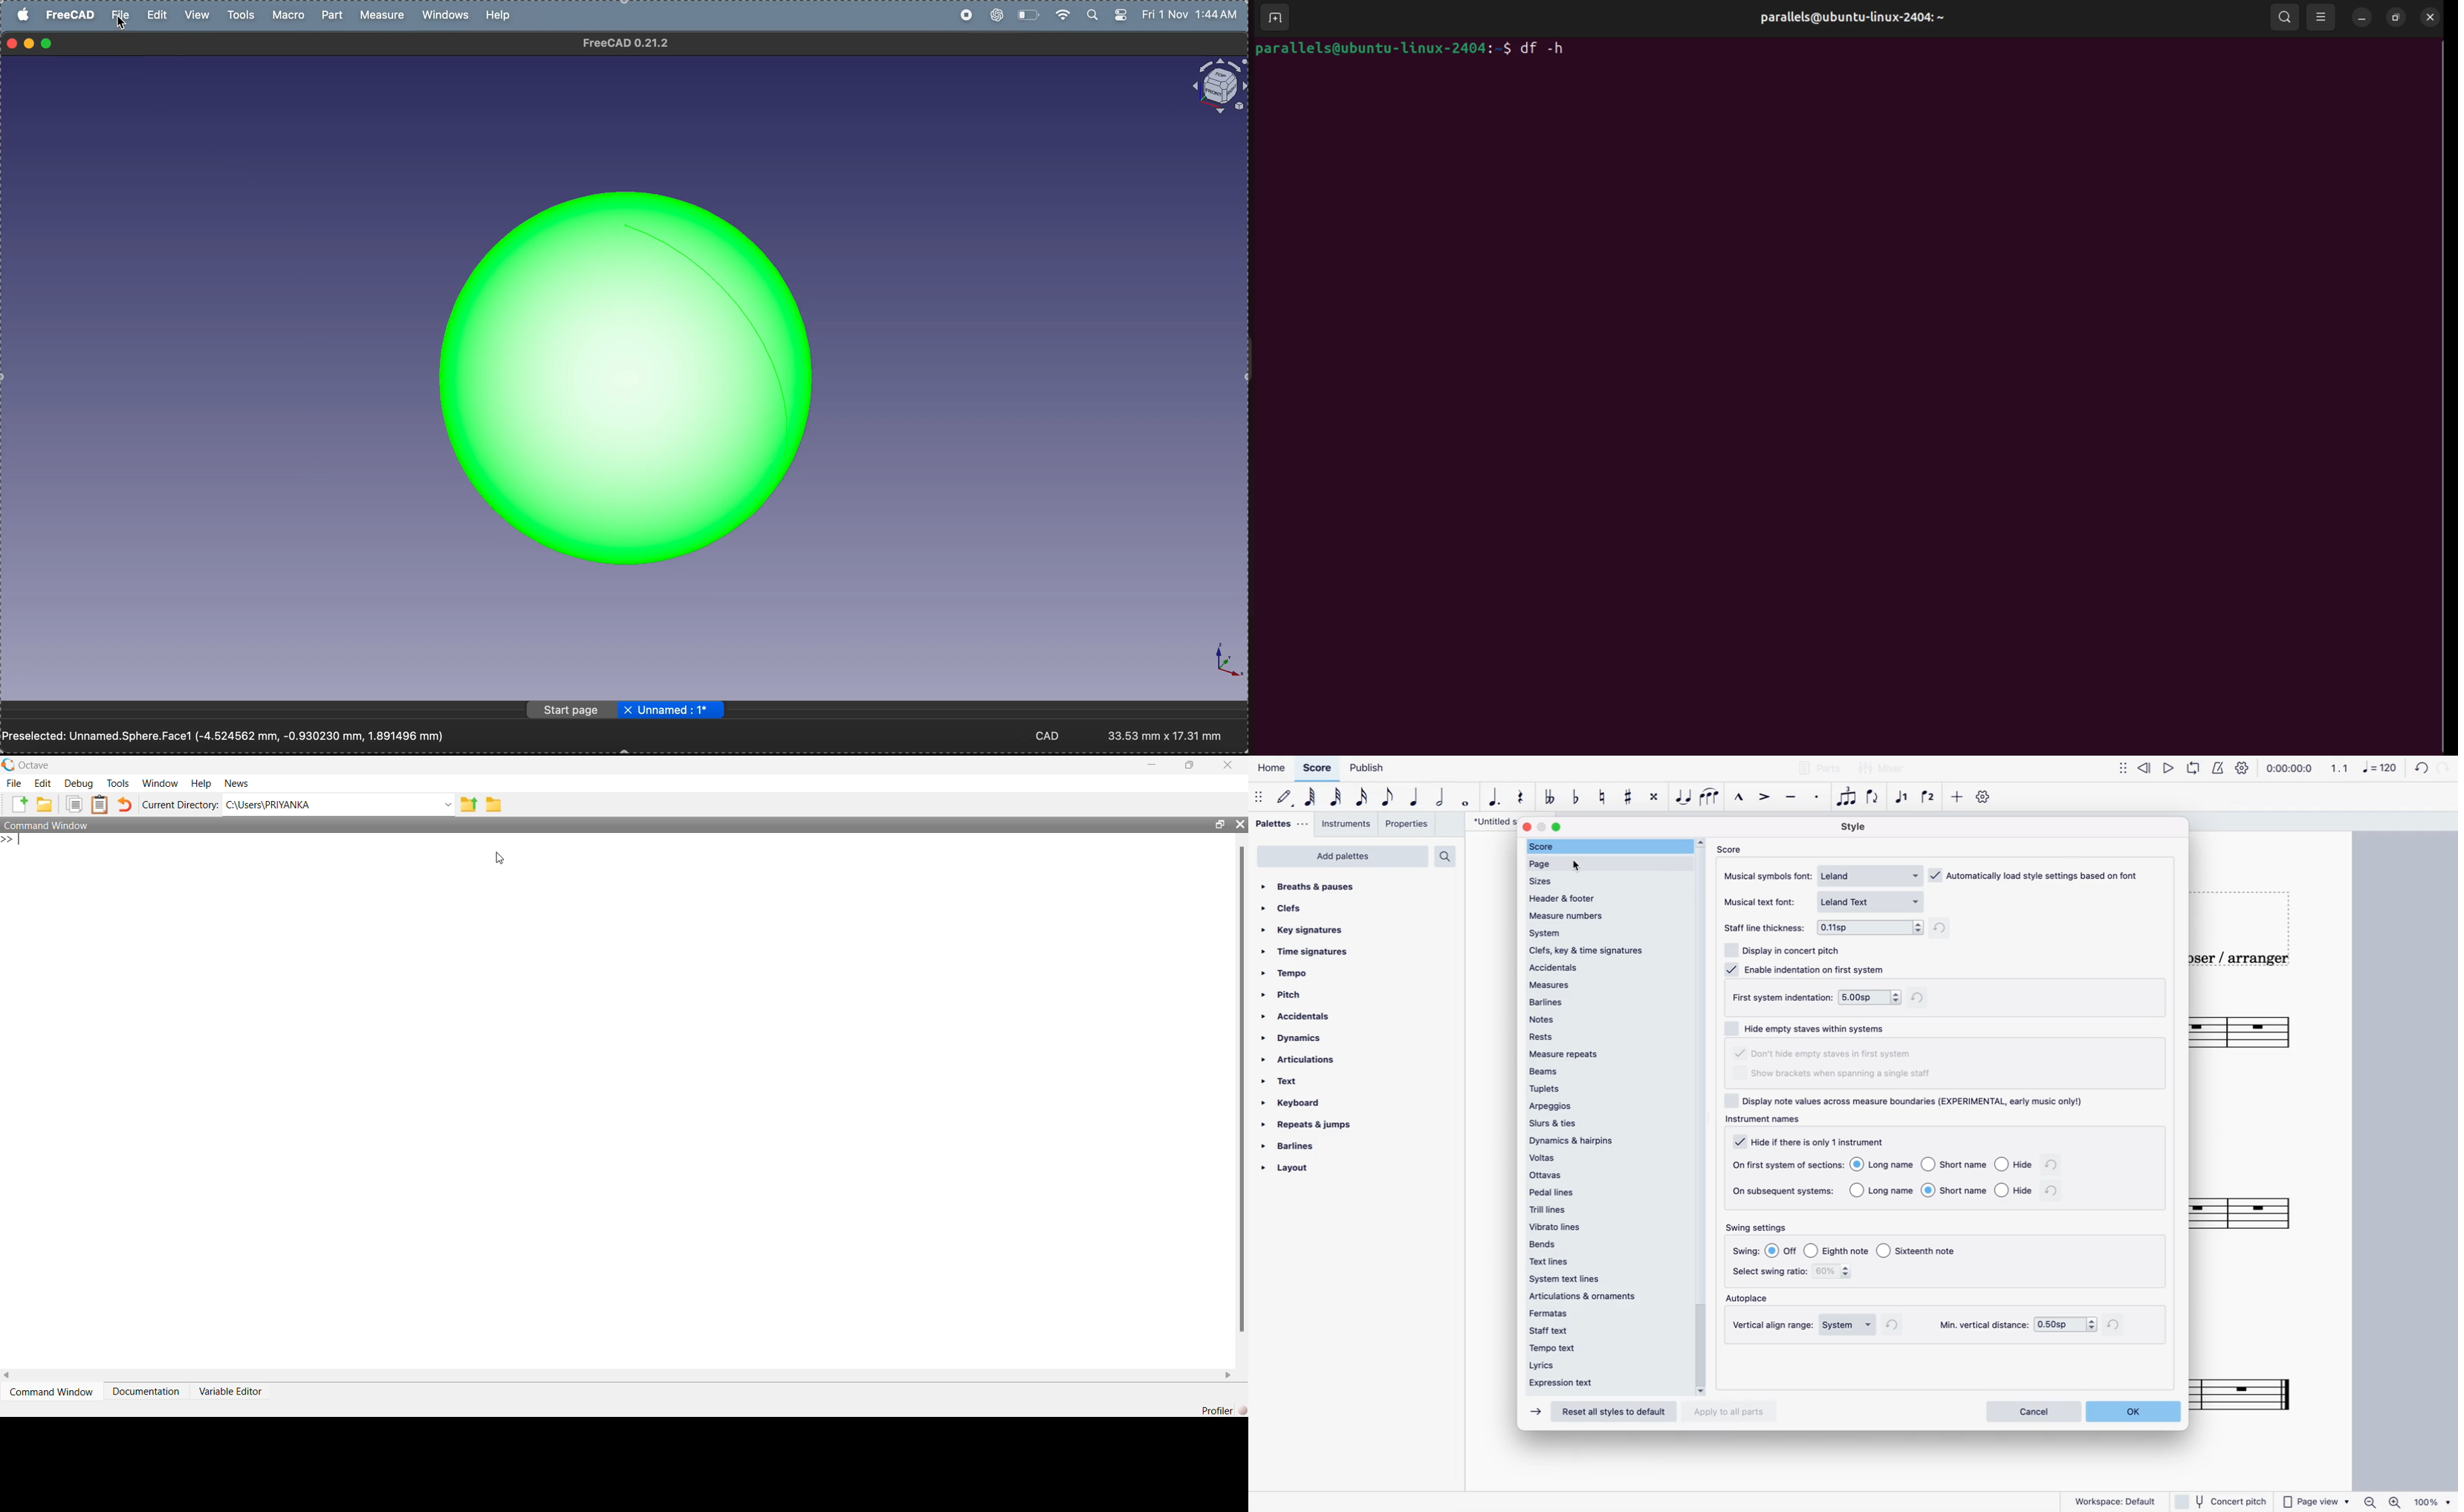 Image resolution: width=2464 pixels, height=1512 pixels. What do you see at coordinates (1288, 994) in the screenshot?
I see `pitch` at bounding box center [1288, 994].